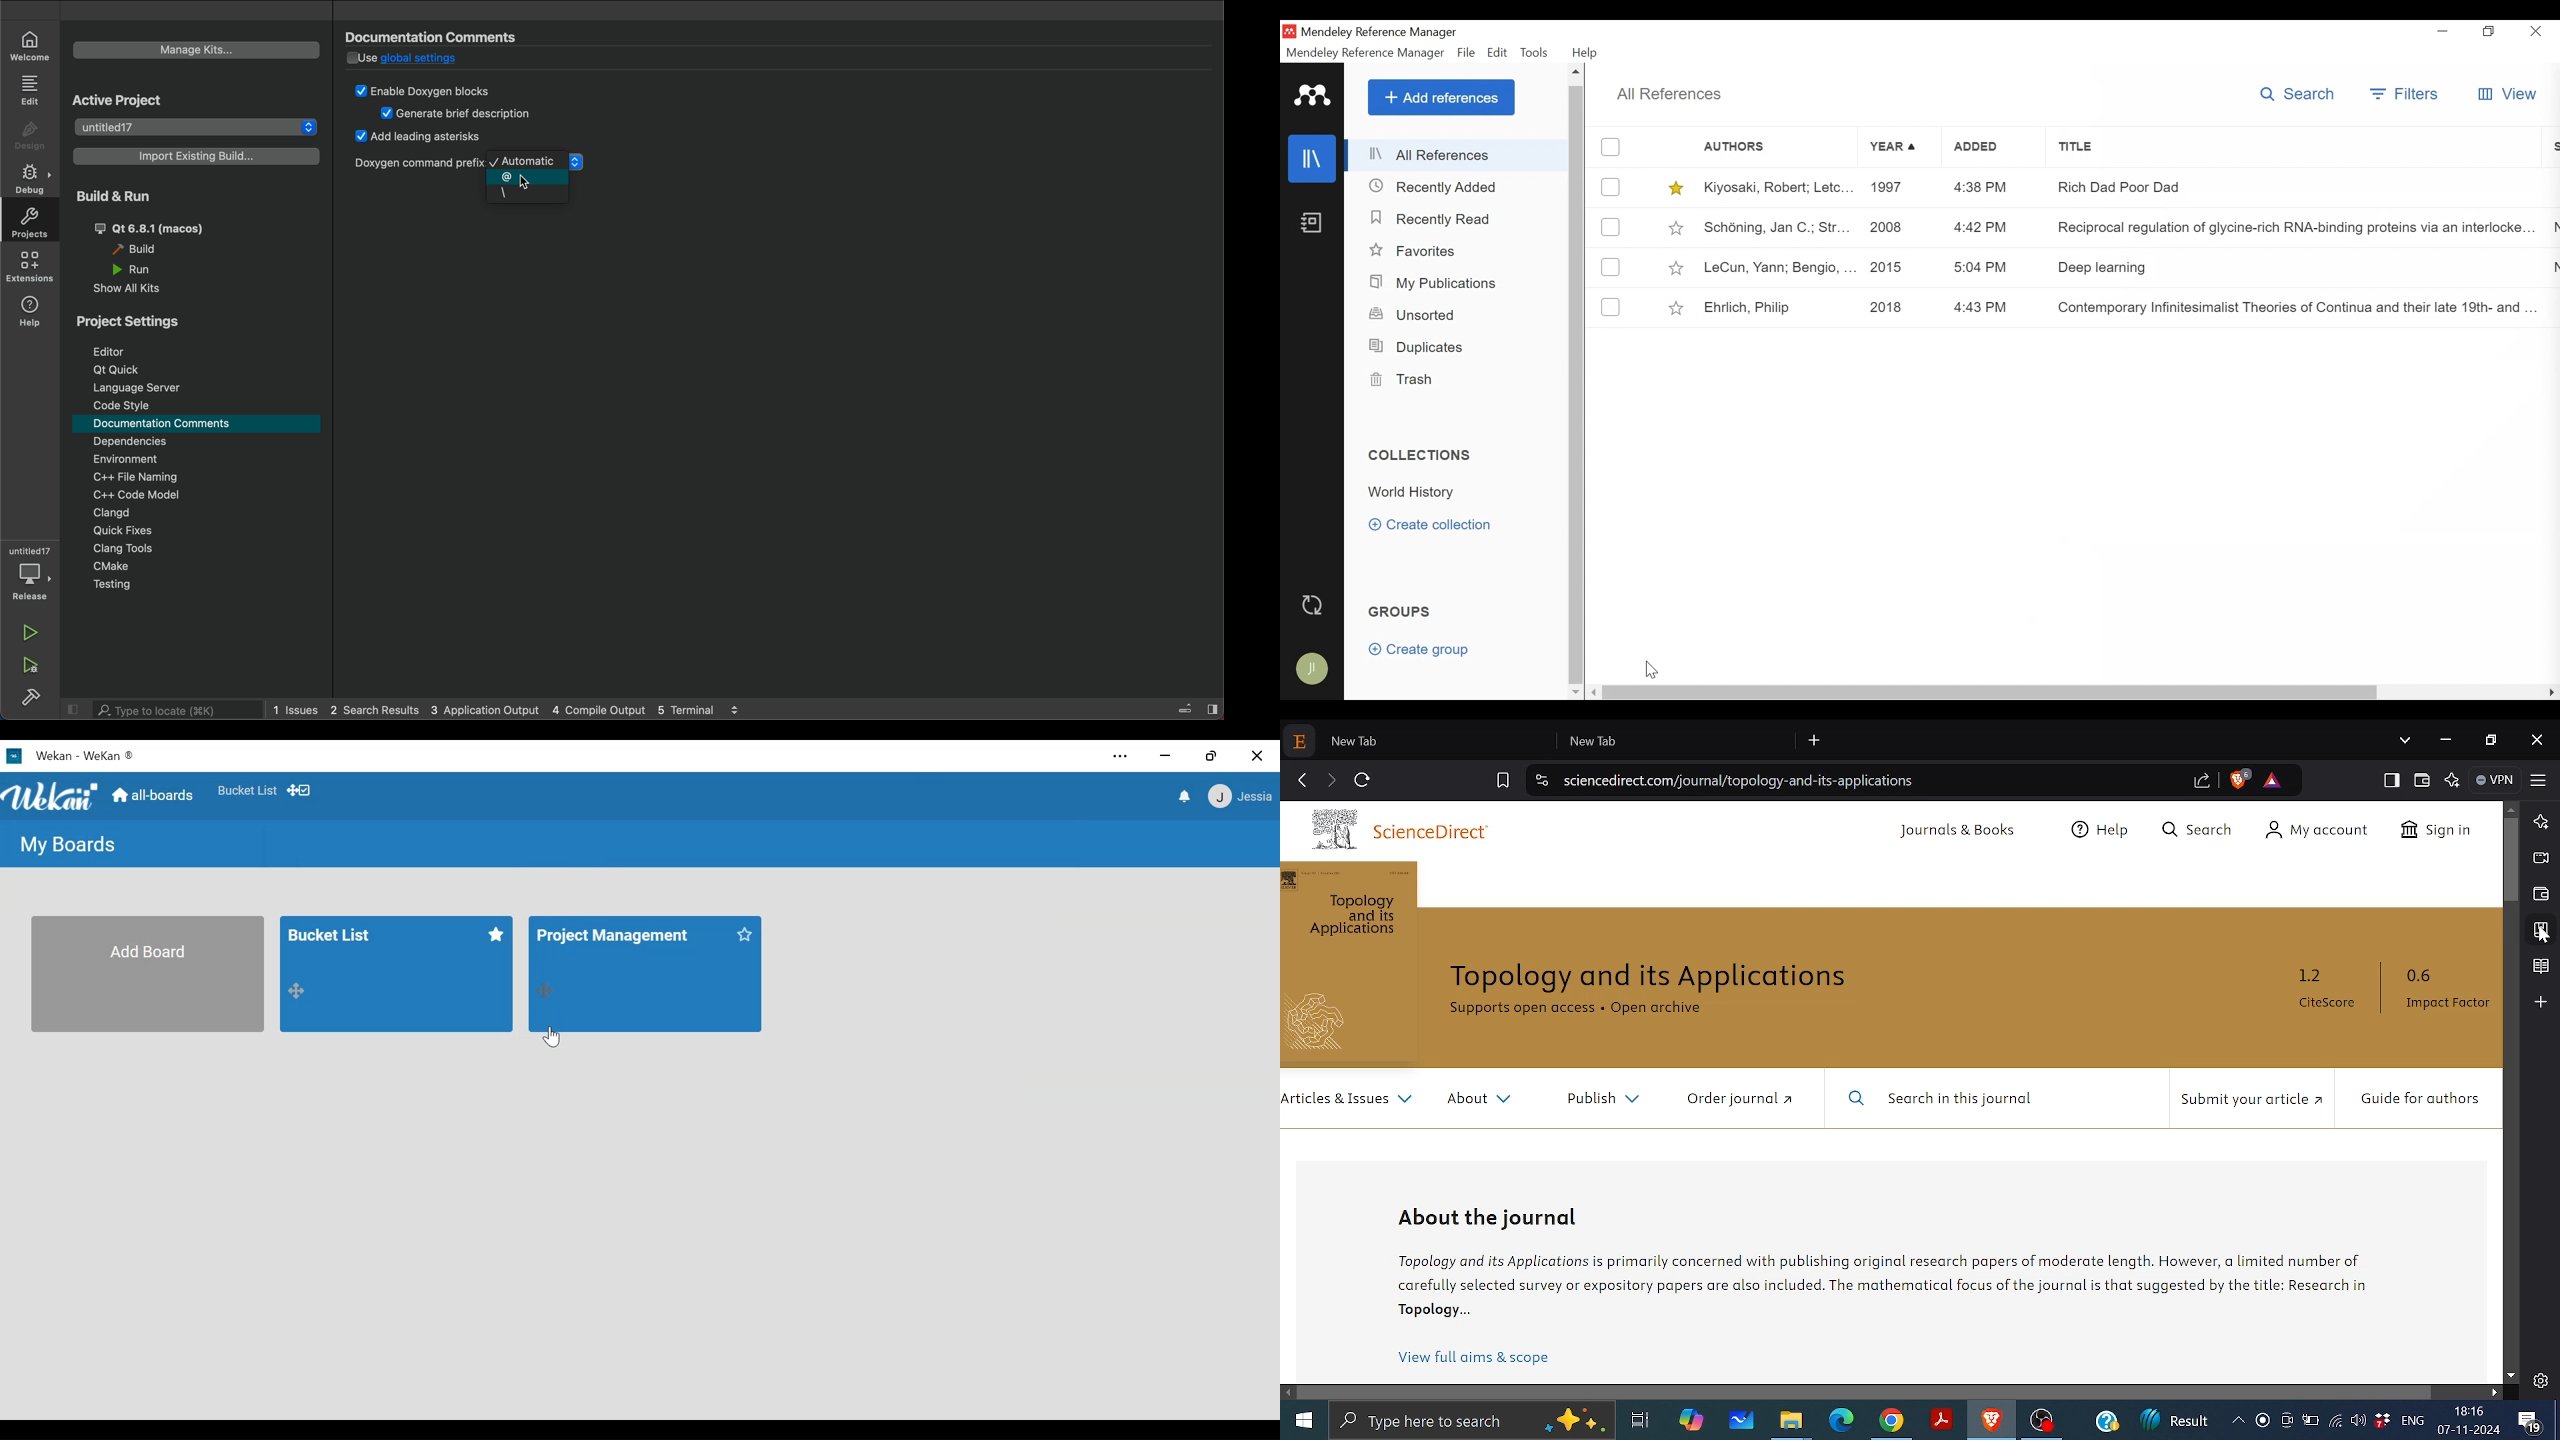  What do you see at coordinates (2107, 1423) in the screenshot?
I see `Help` at bounding box center [2107, 1423].